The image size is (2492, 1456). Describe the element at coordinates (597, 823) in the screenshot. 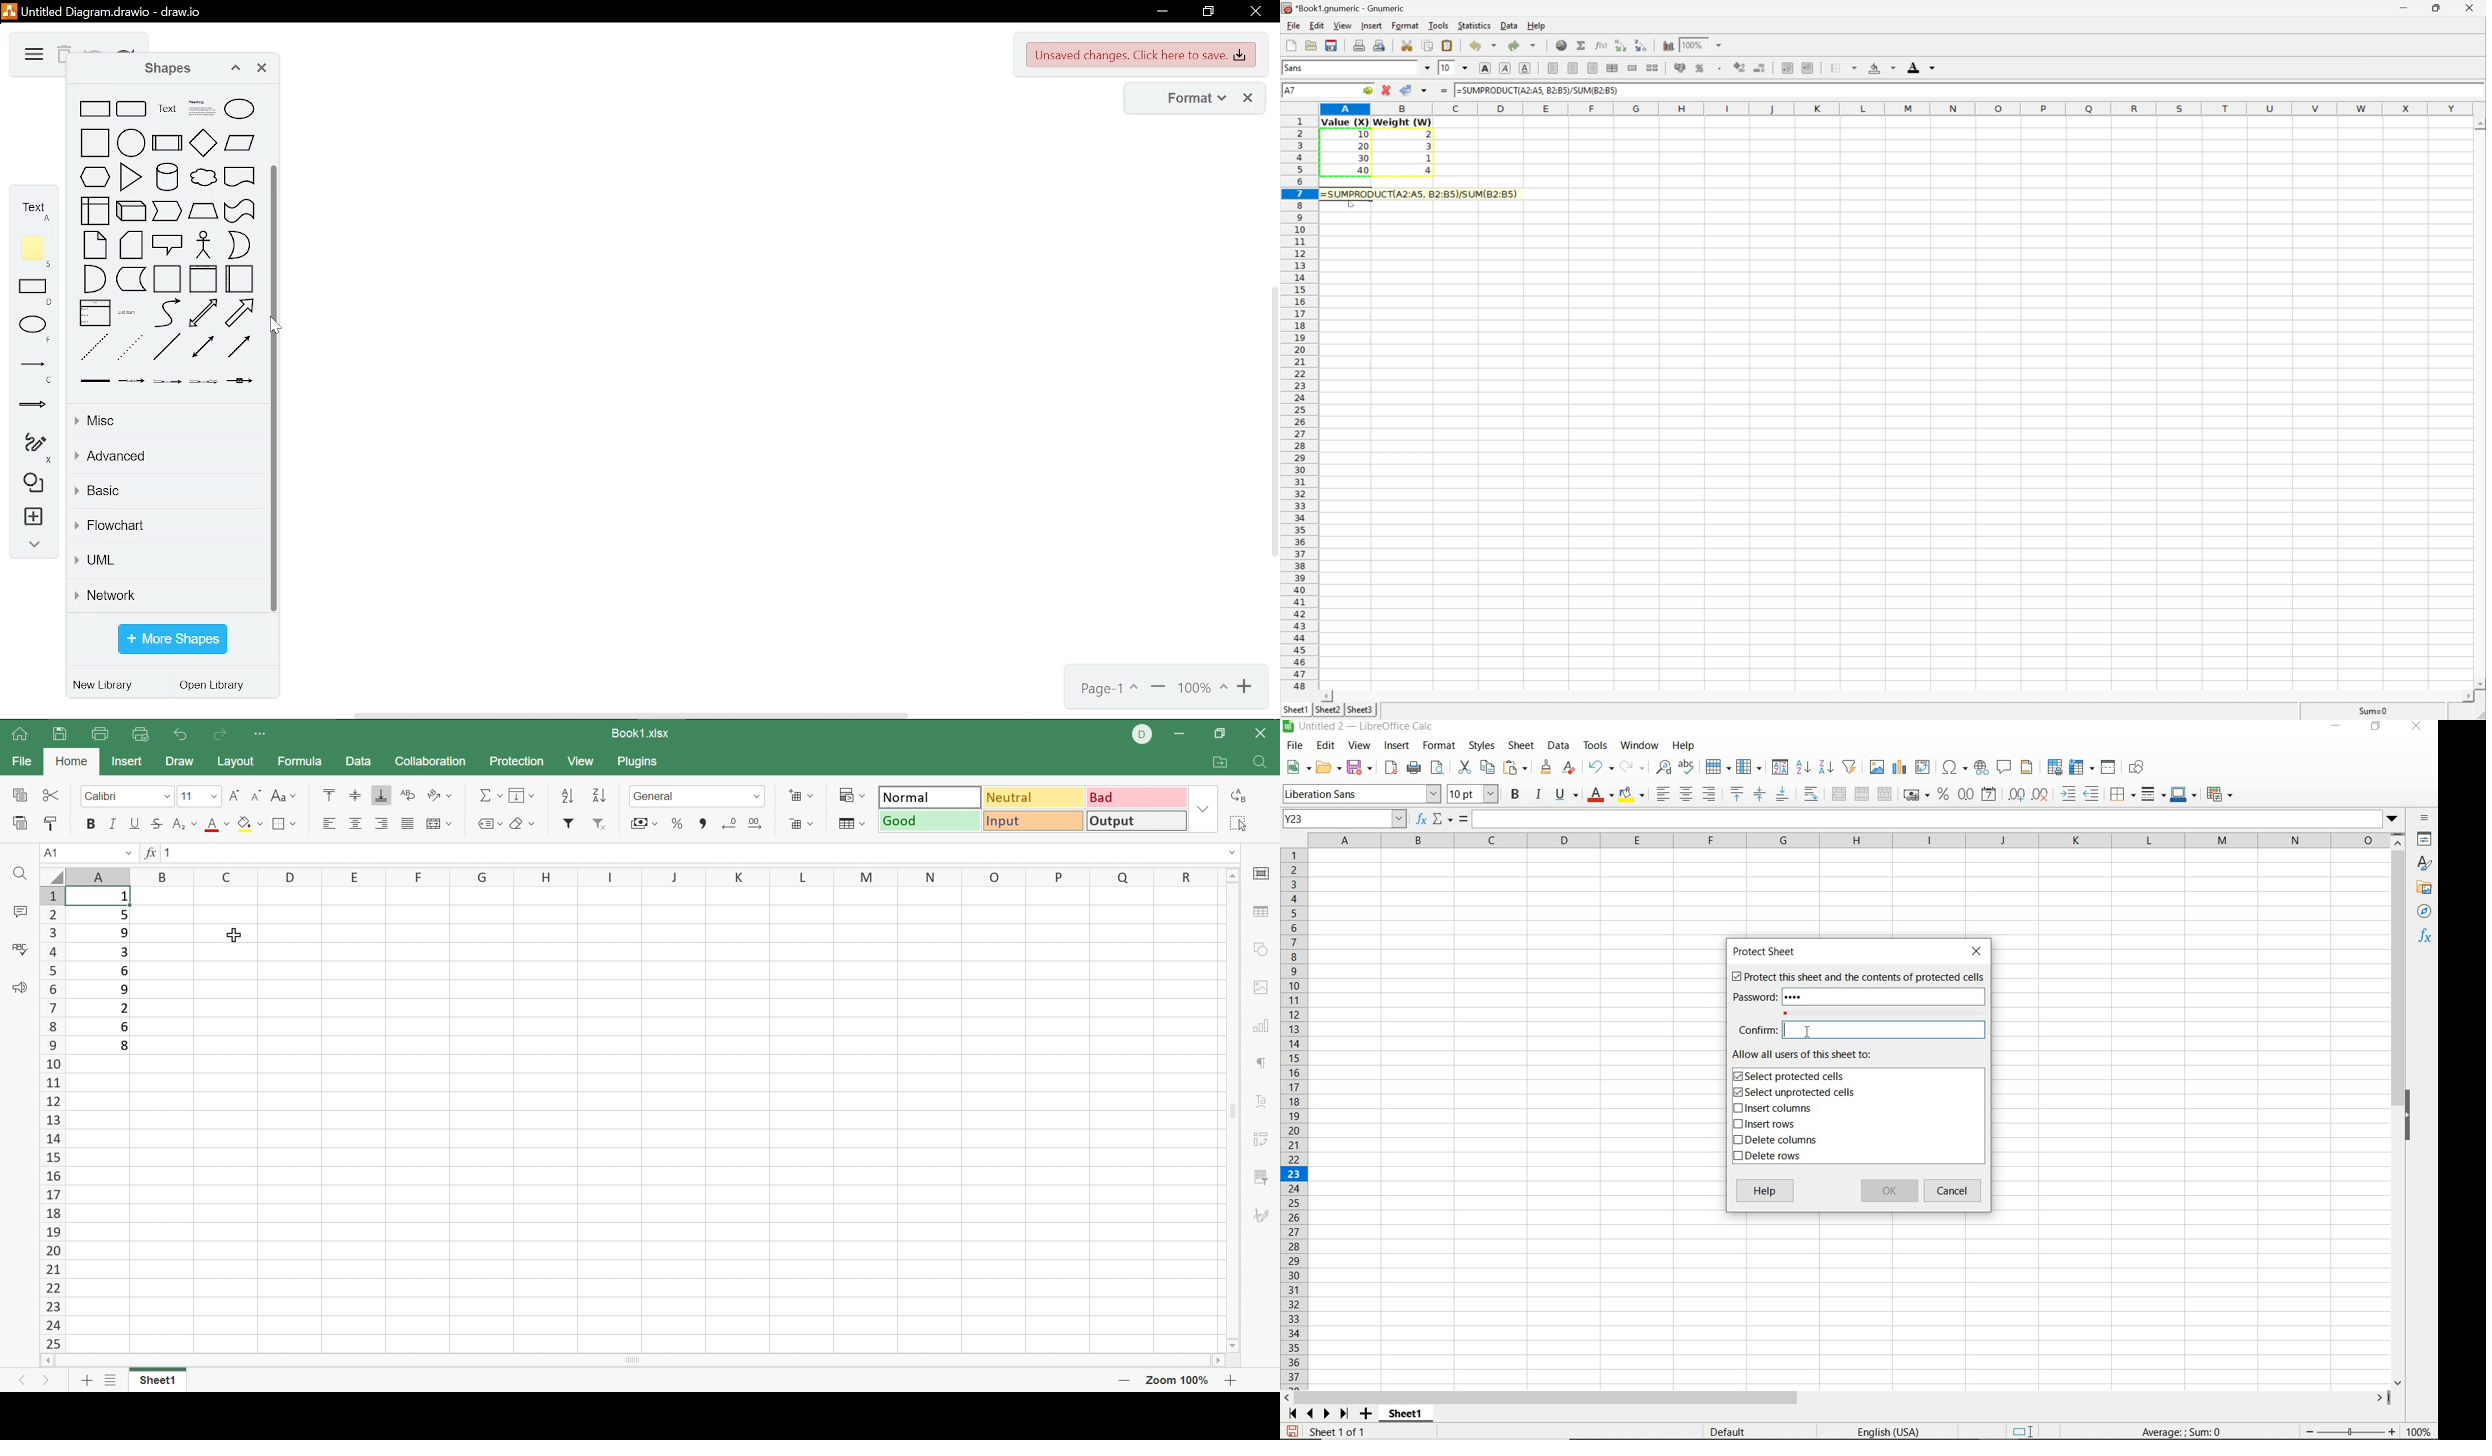

I see `Remove filter` at that location.